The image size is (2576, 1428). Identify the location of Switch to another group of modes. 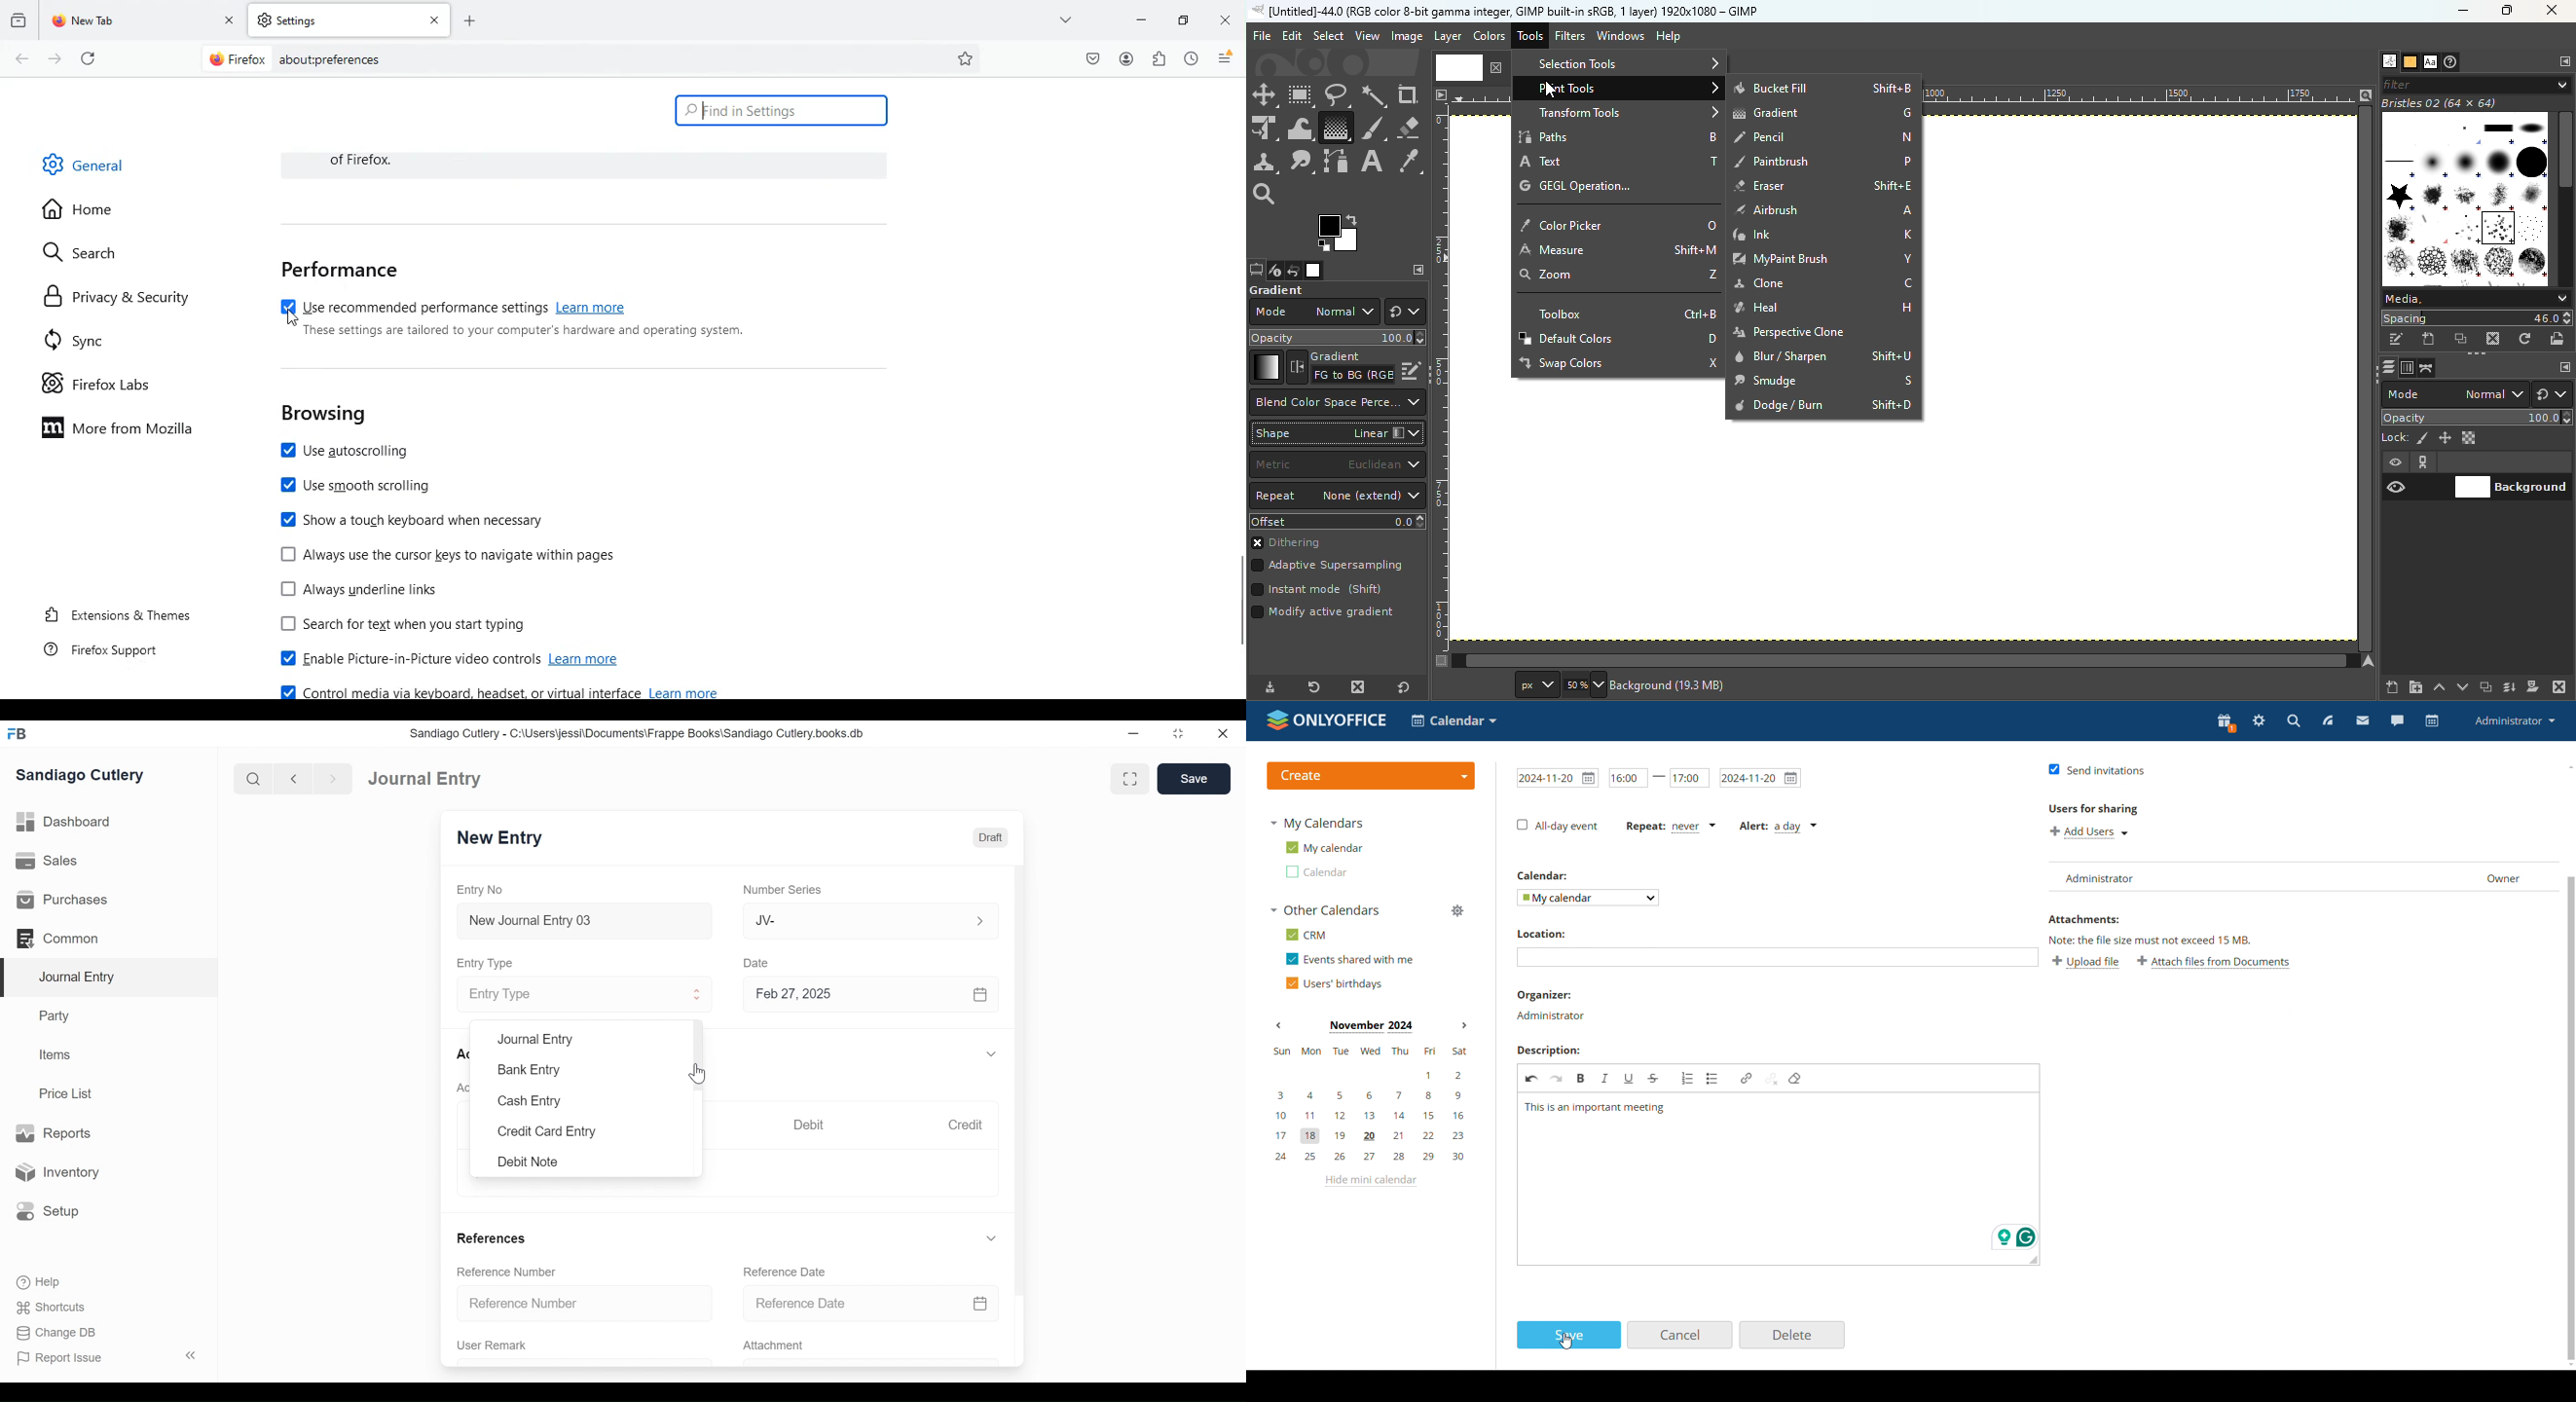
(1405, 312).